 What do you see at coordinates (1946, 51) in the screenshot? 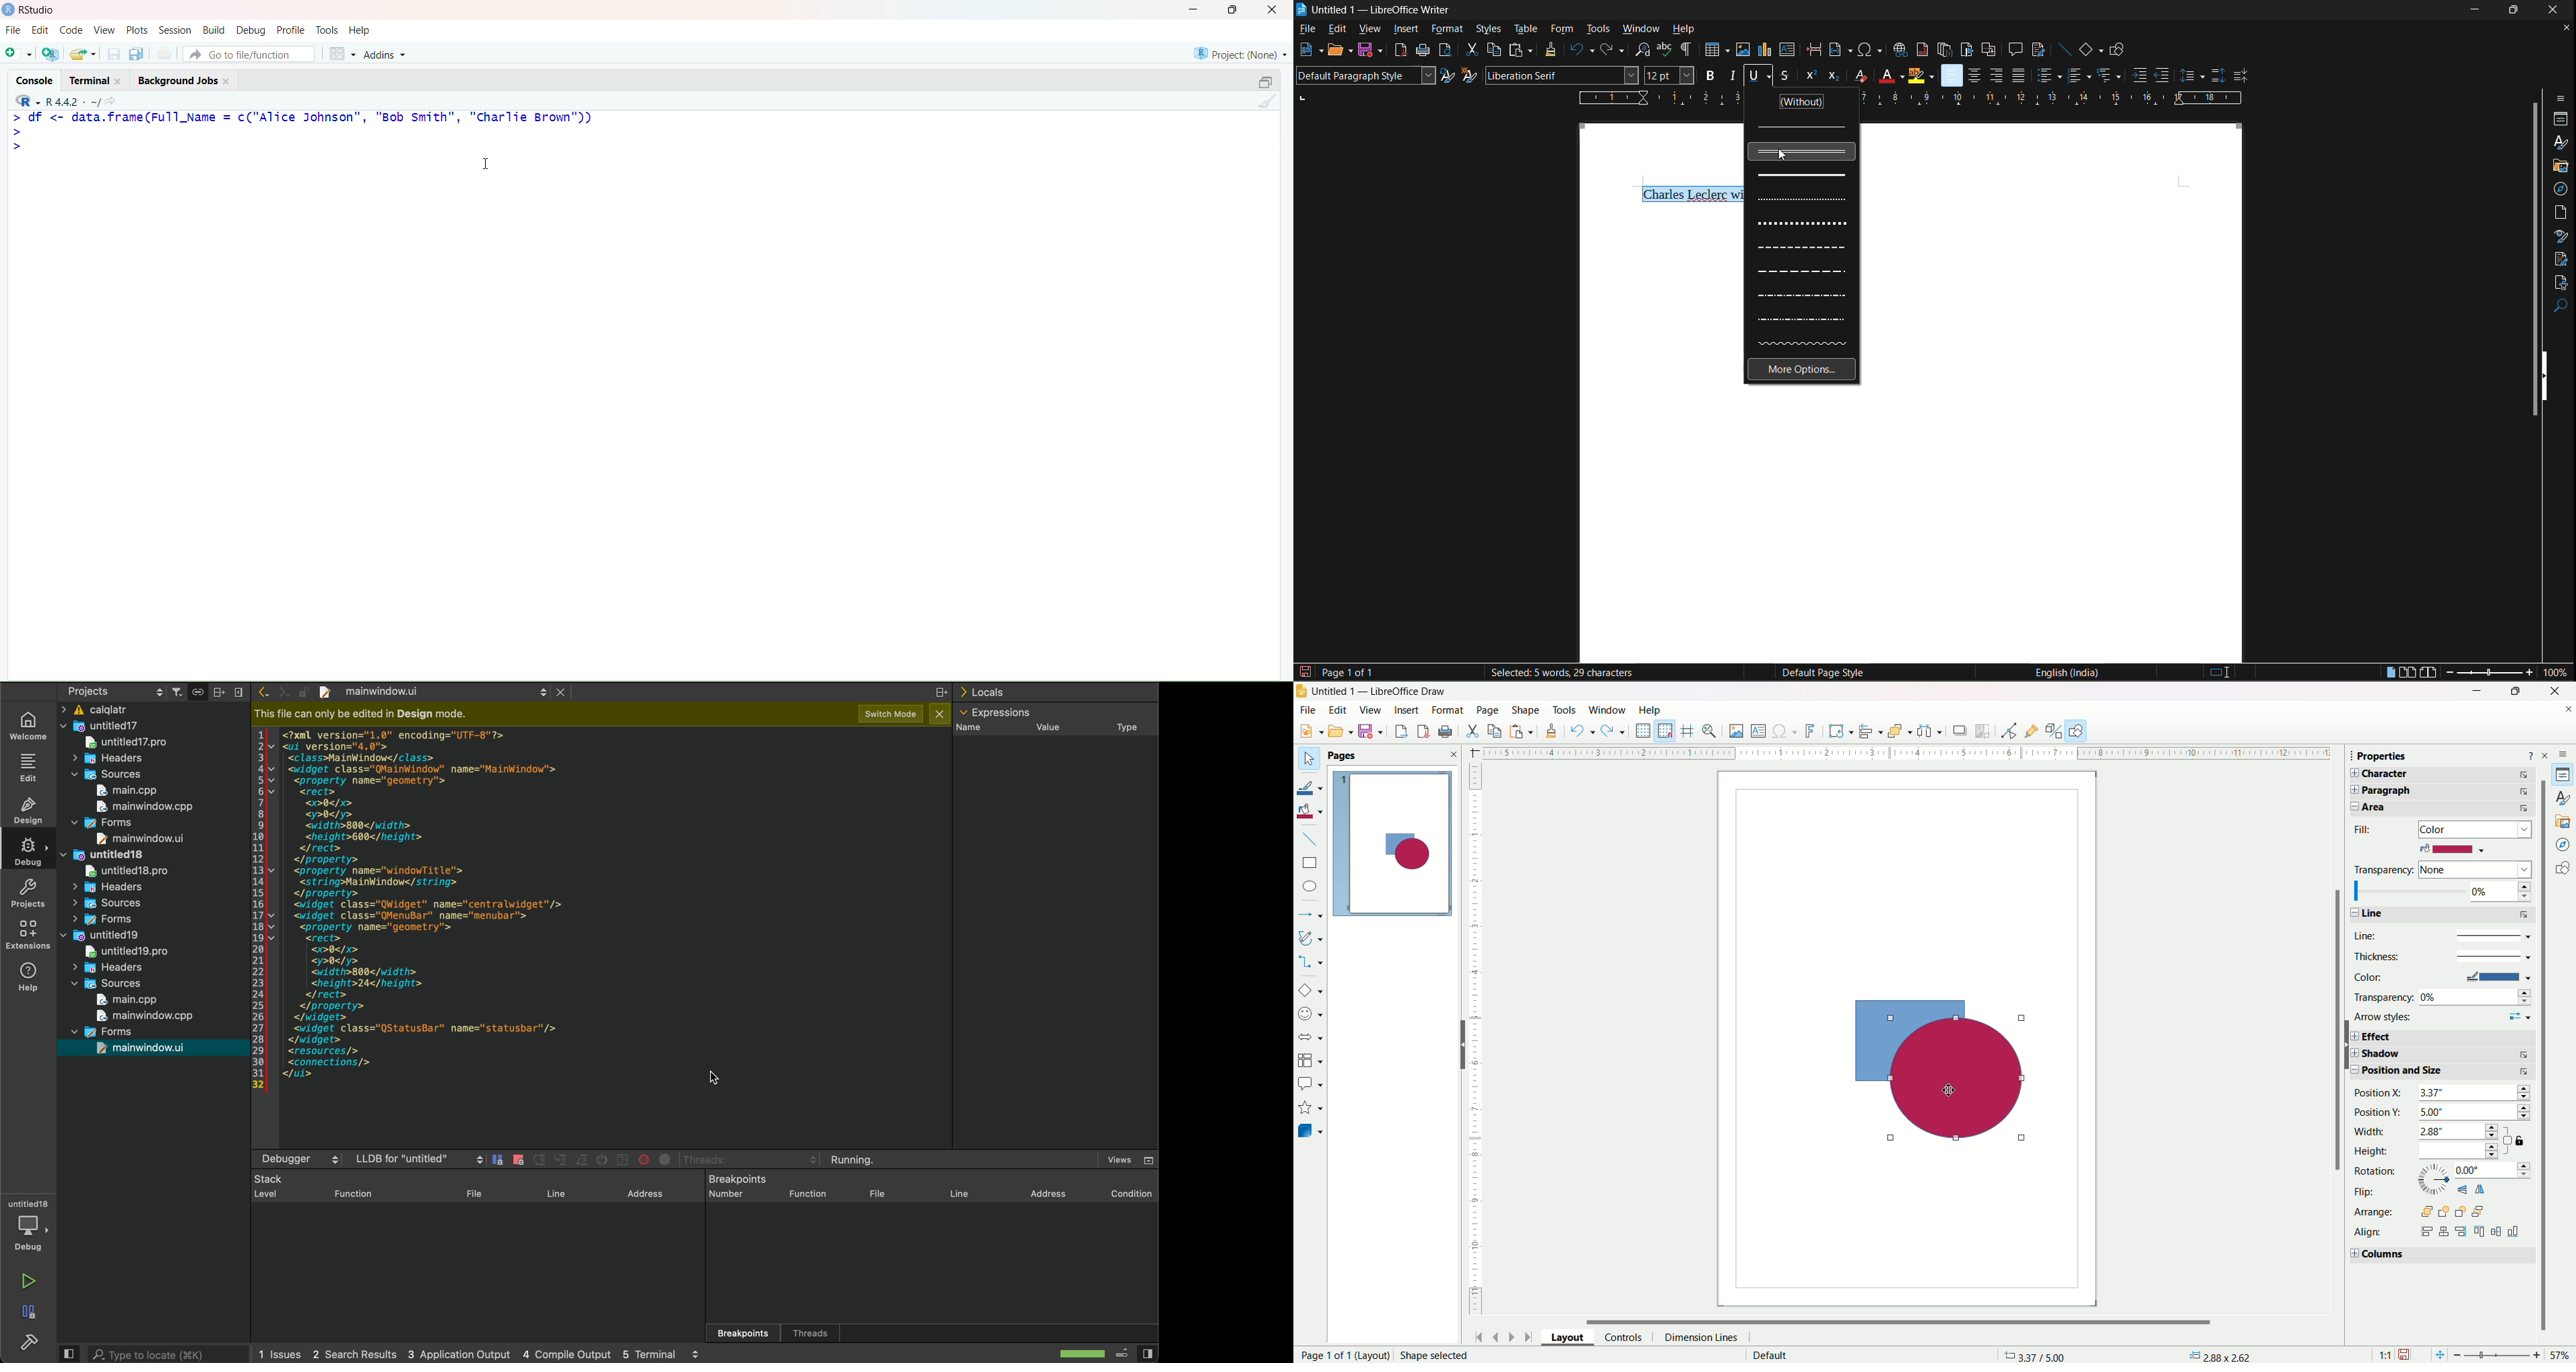
I see `insert endnote` at bounding box center [1946, 51].